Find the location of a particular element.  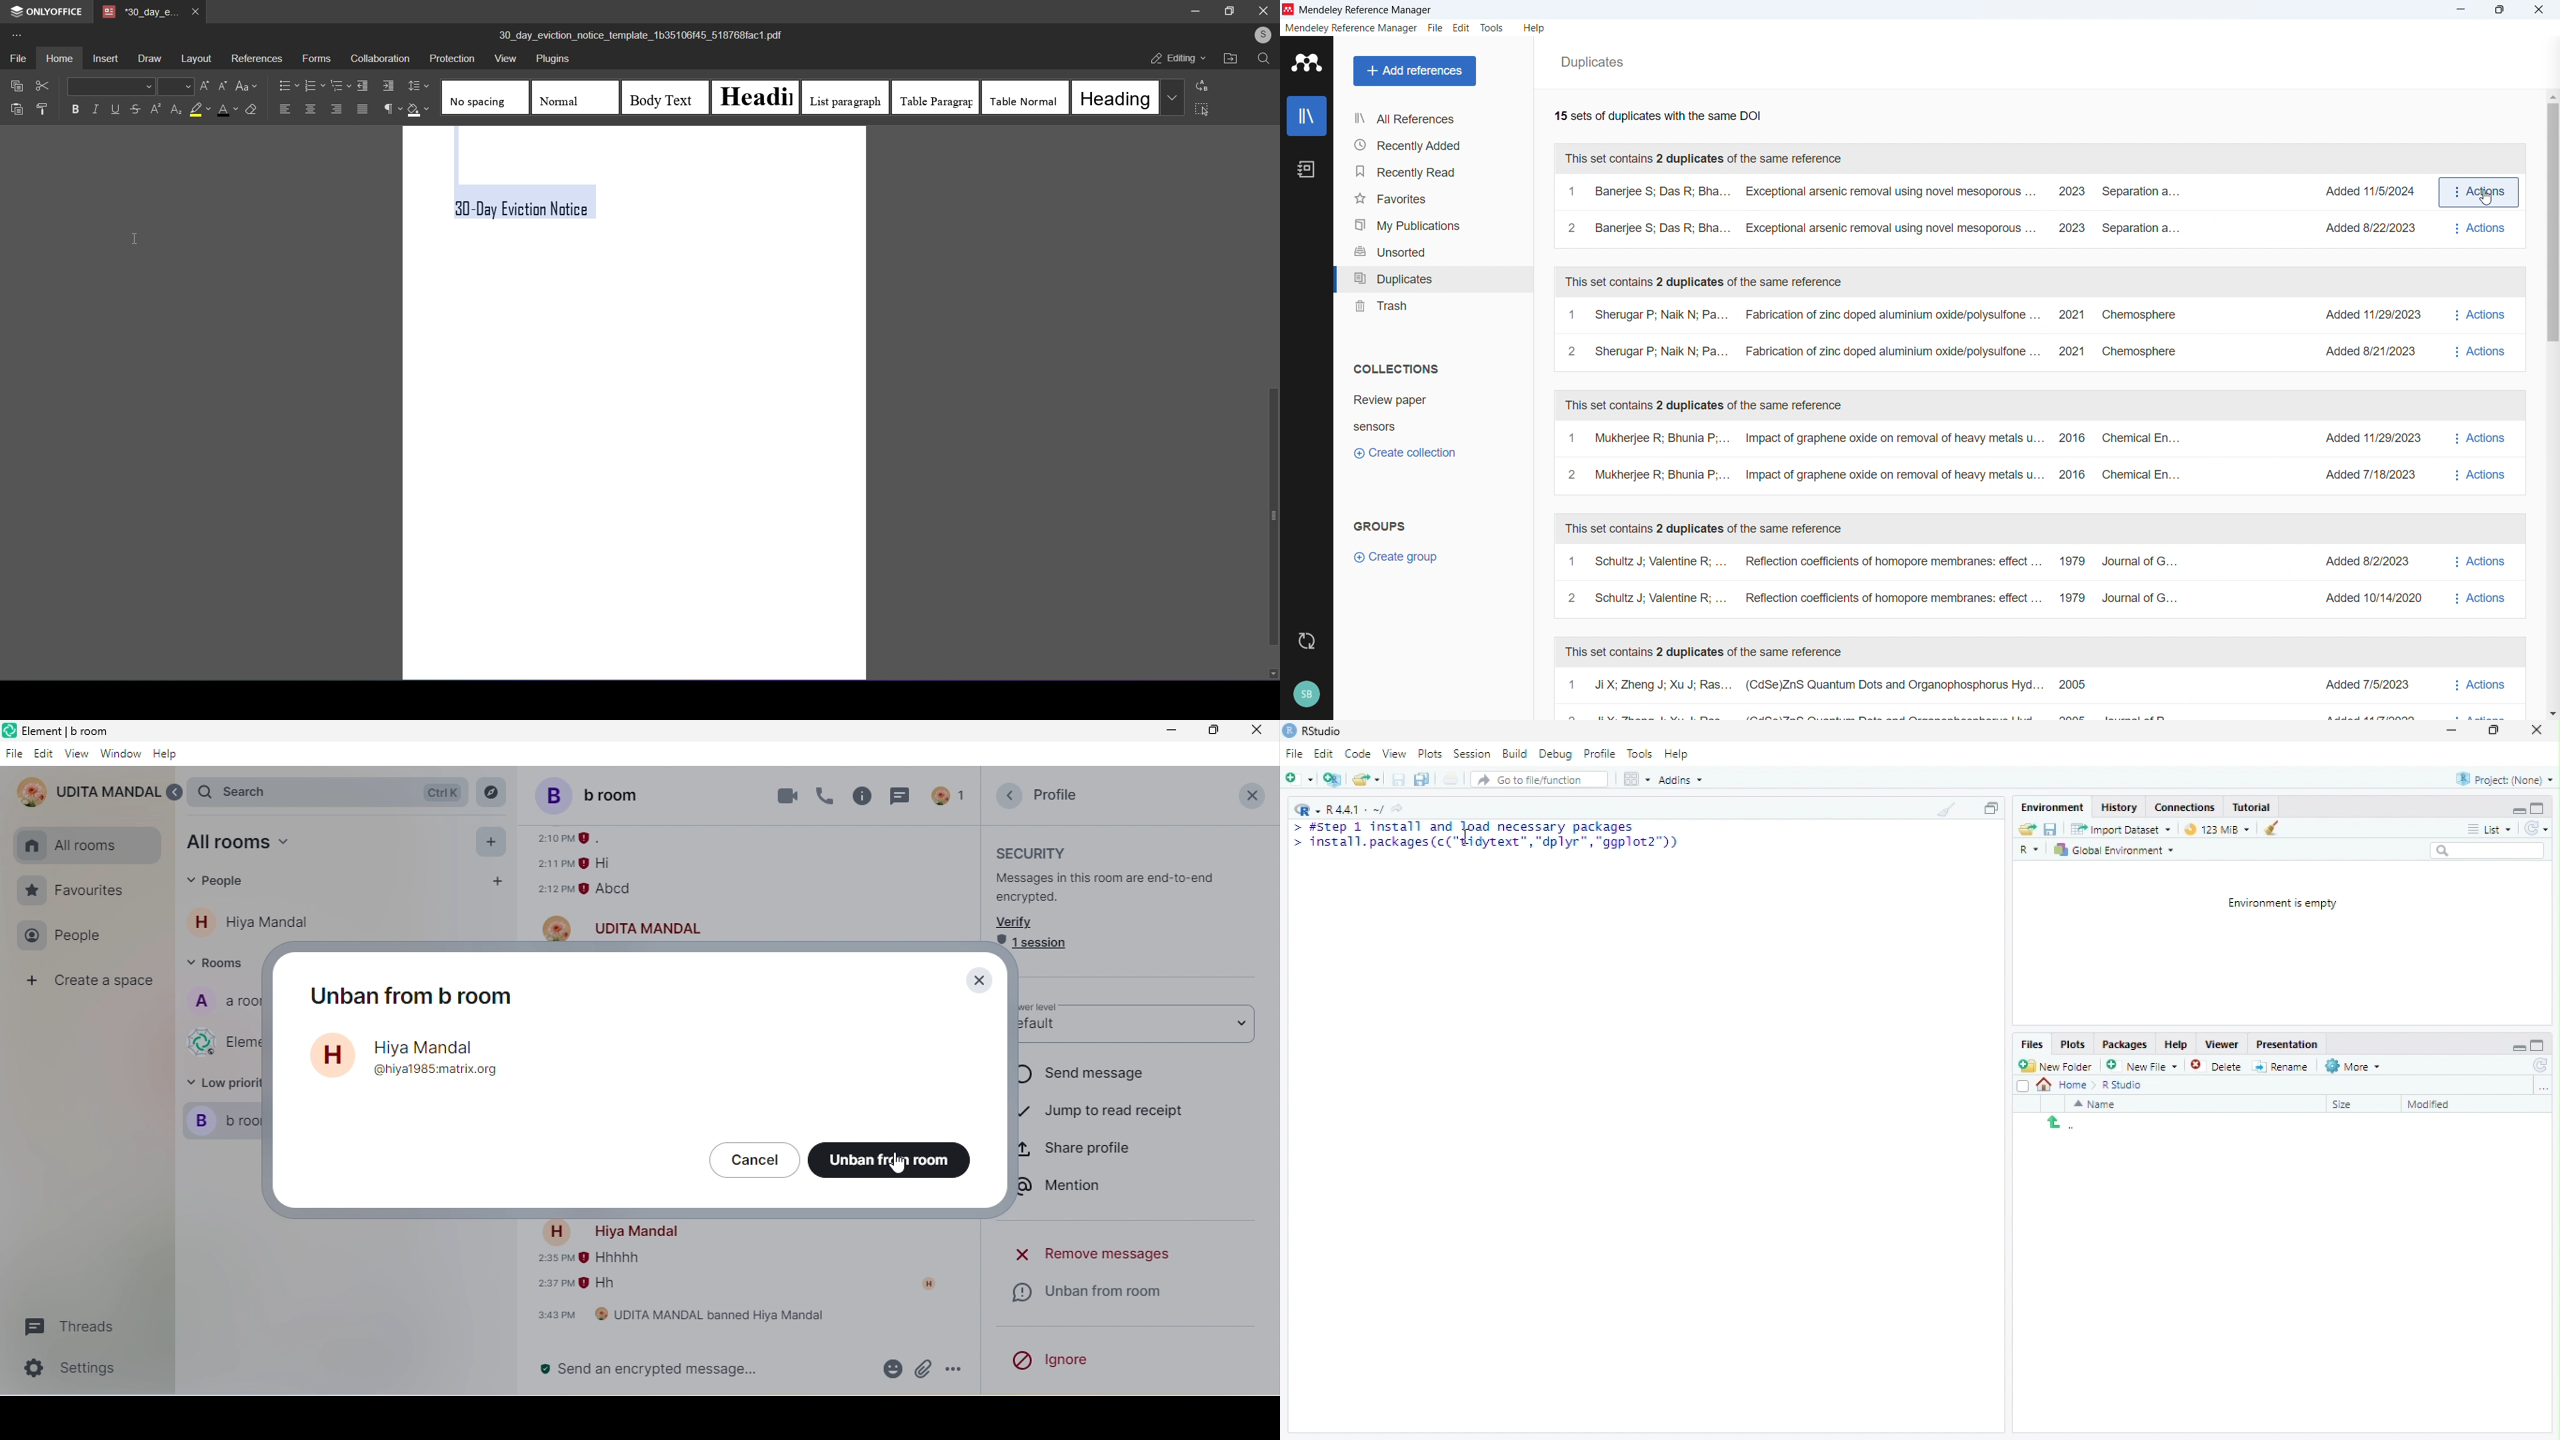

New Folder is located at coordinates (2055, 1066).